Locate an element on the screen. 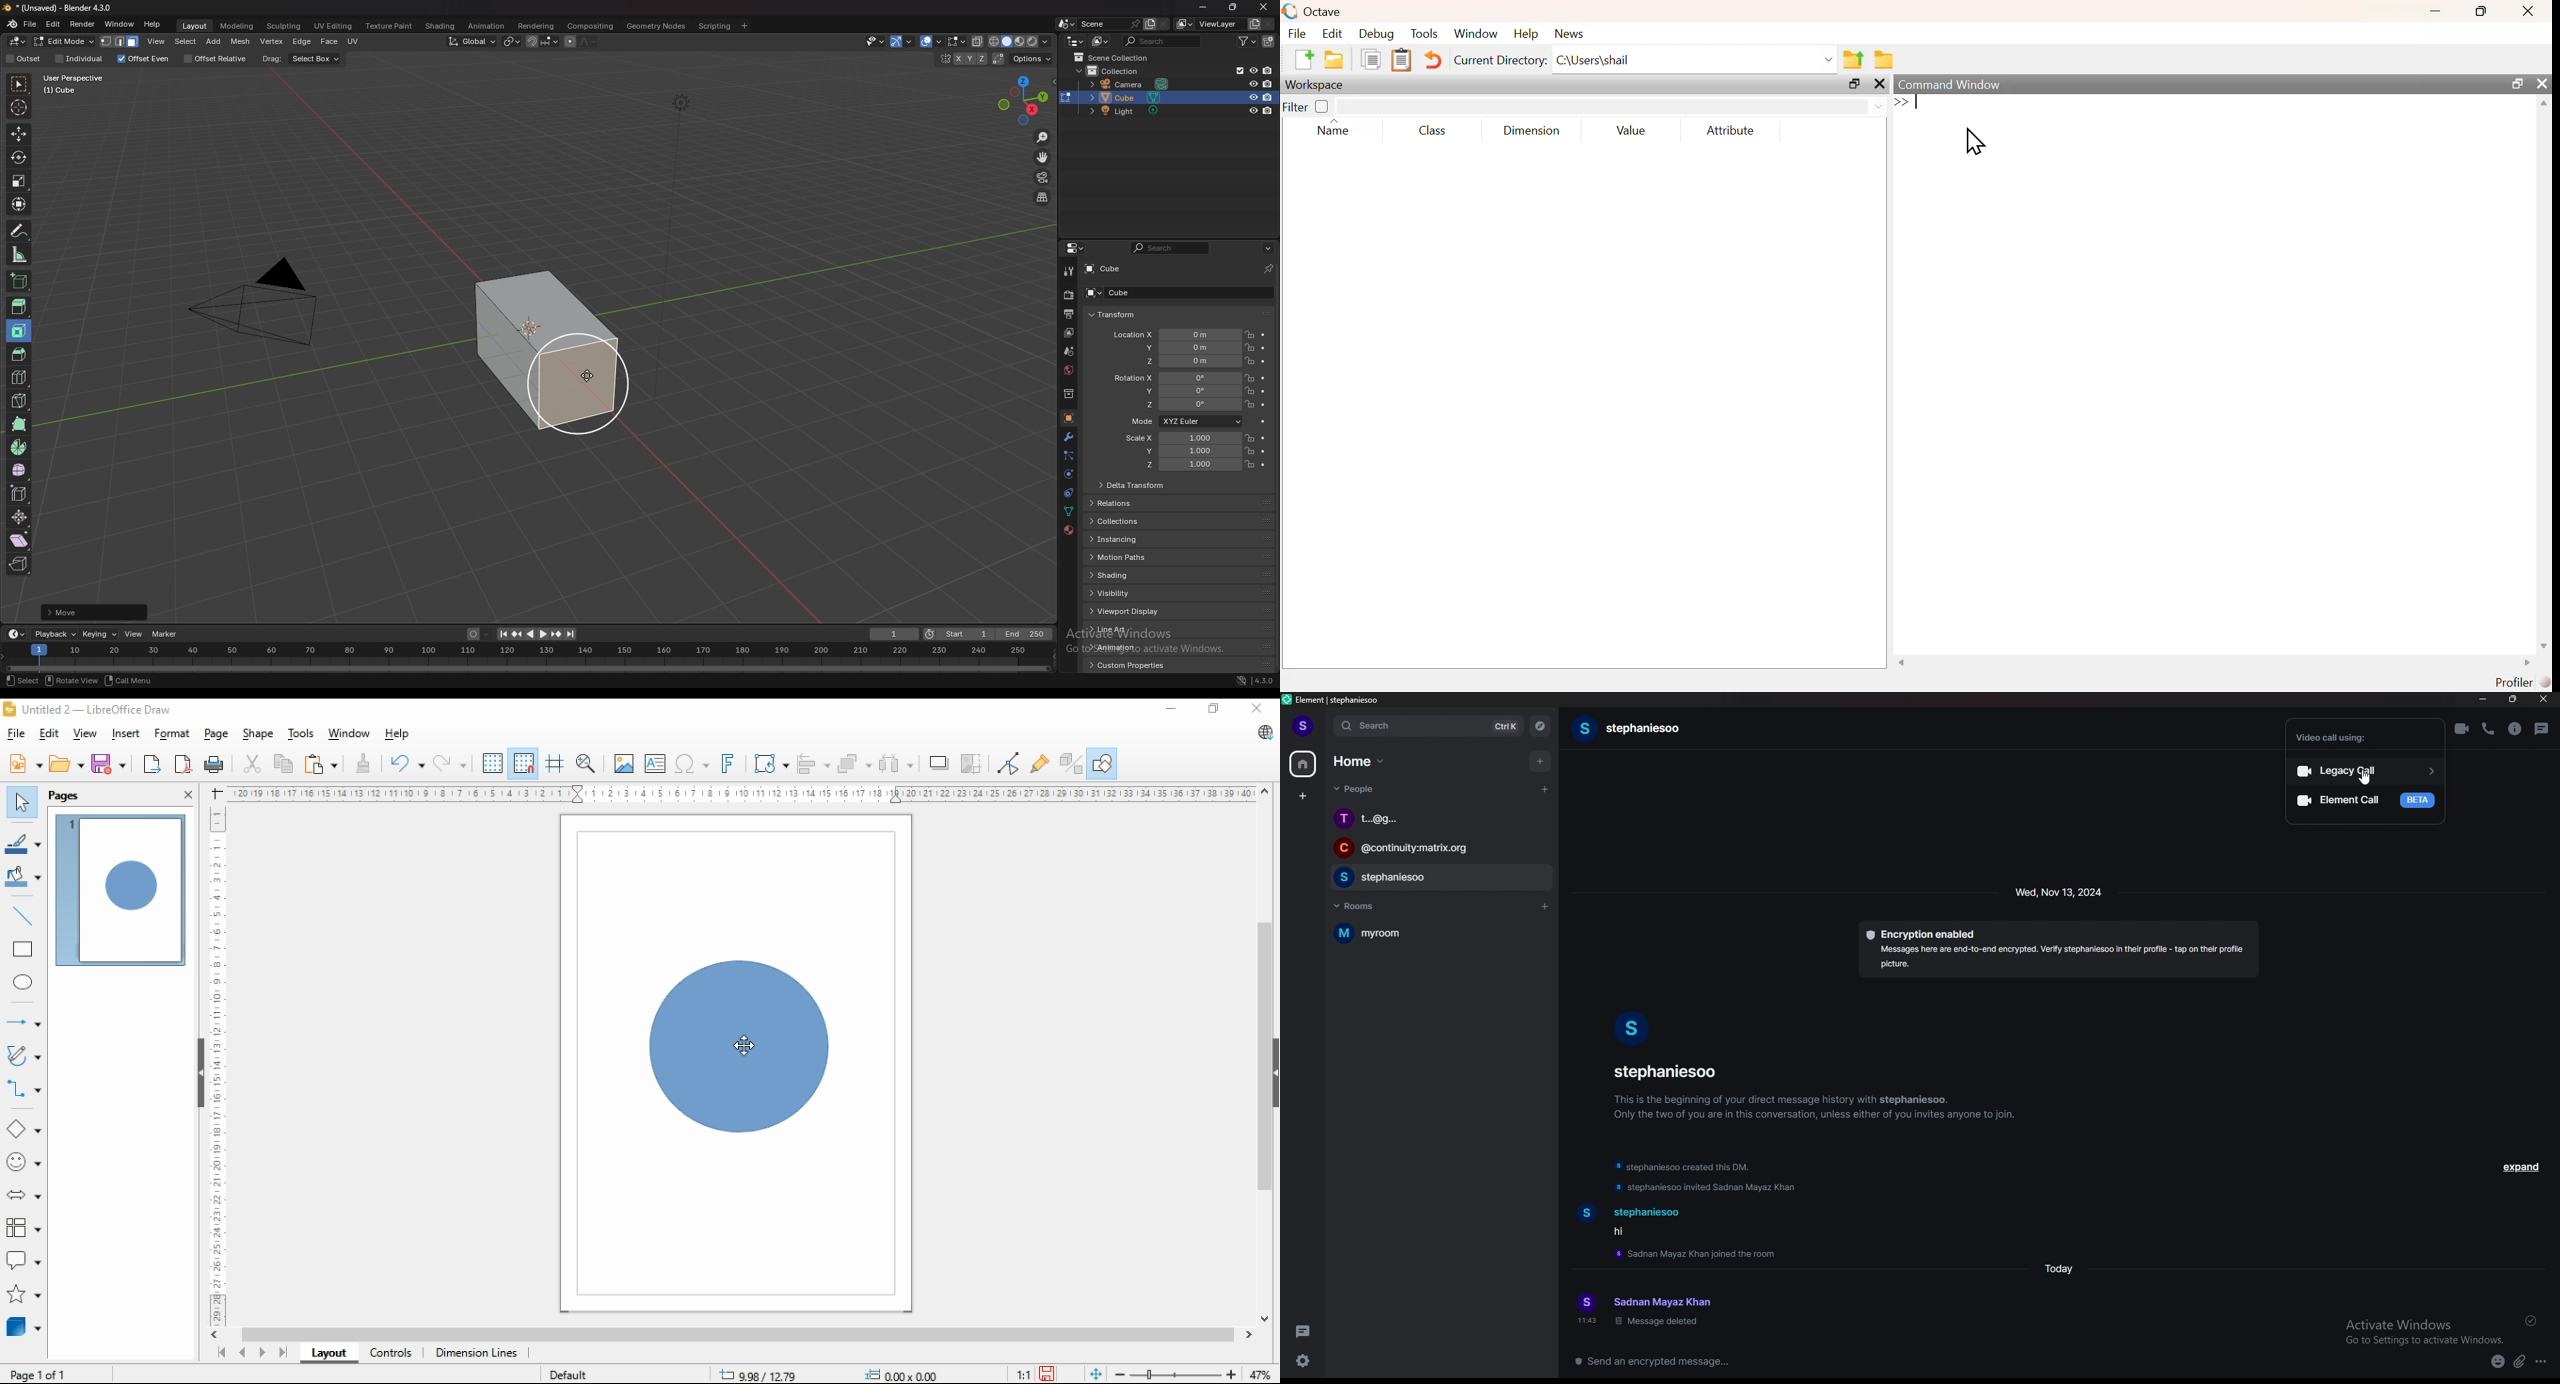 The width and height of the screenshot is (2576, 1400). options is located at coordinates (1268, 249).